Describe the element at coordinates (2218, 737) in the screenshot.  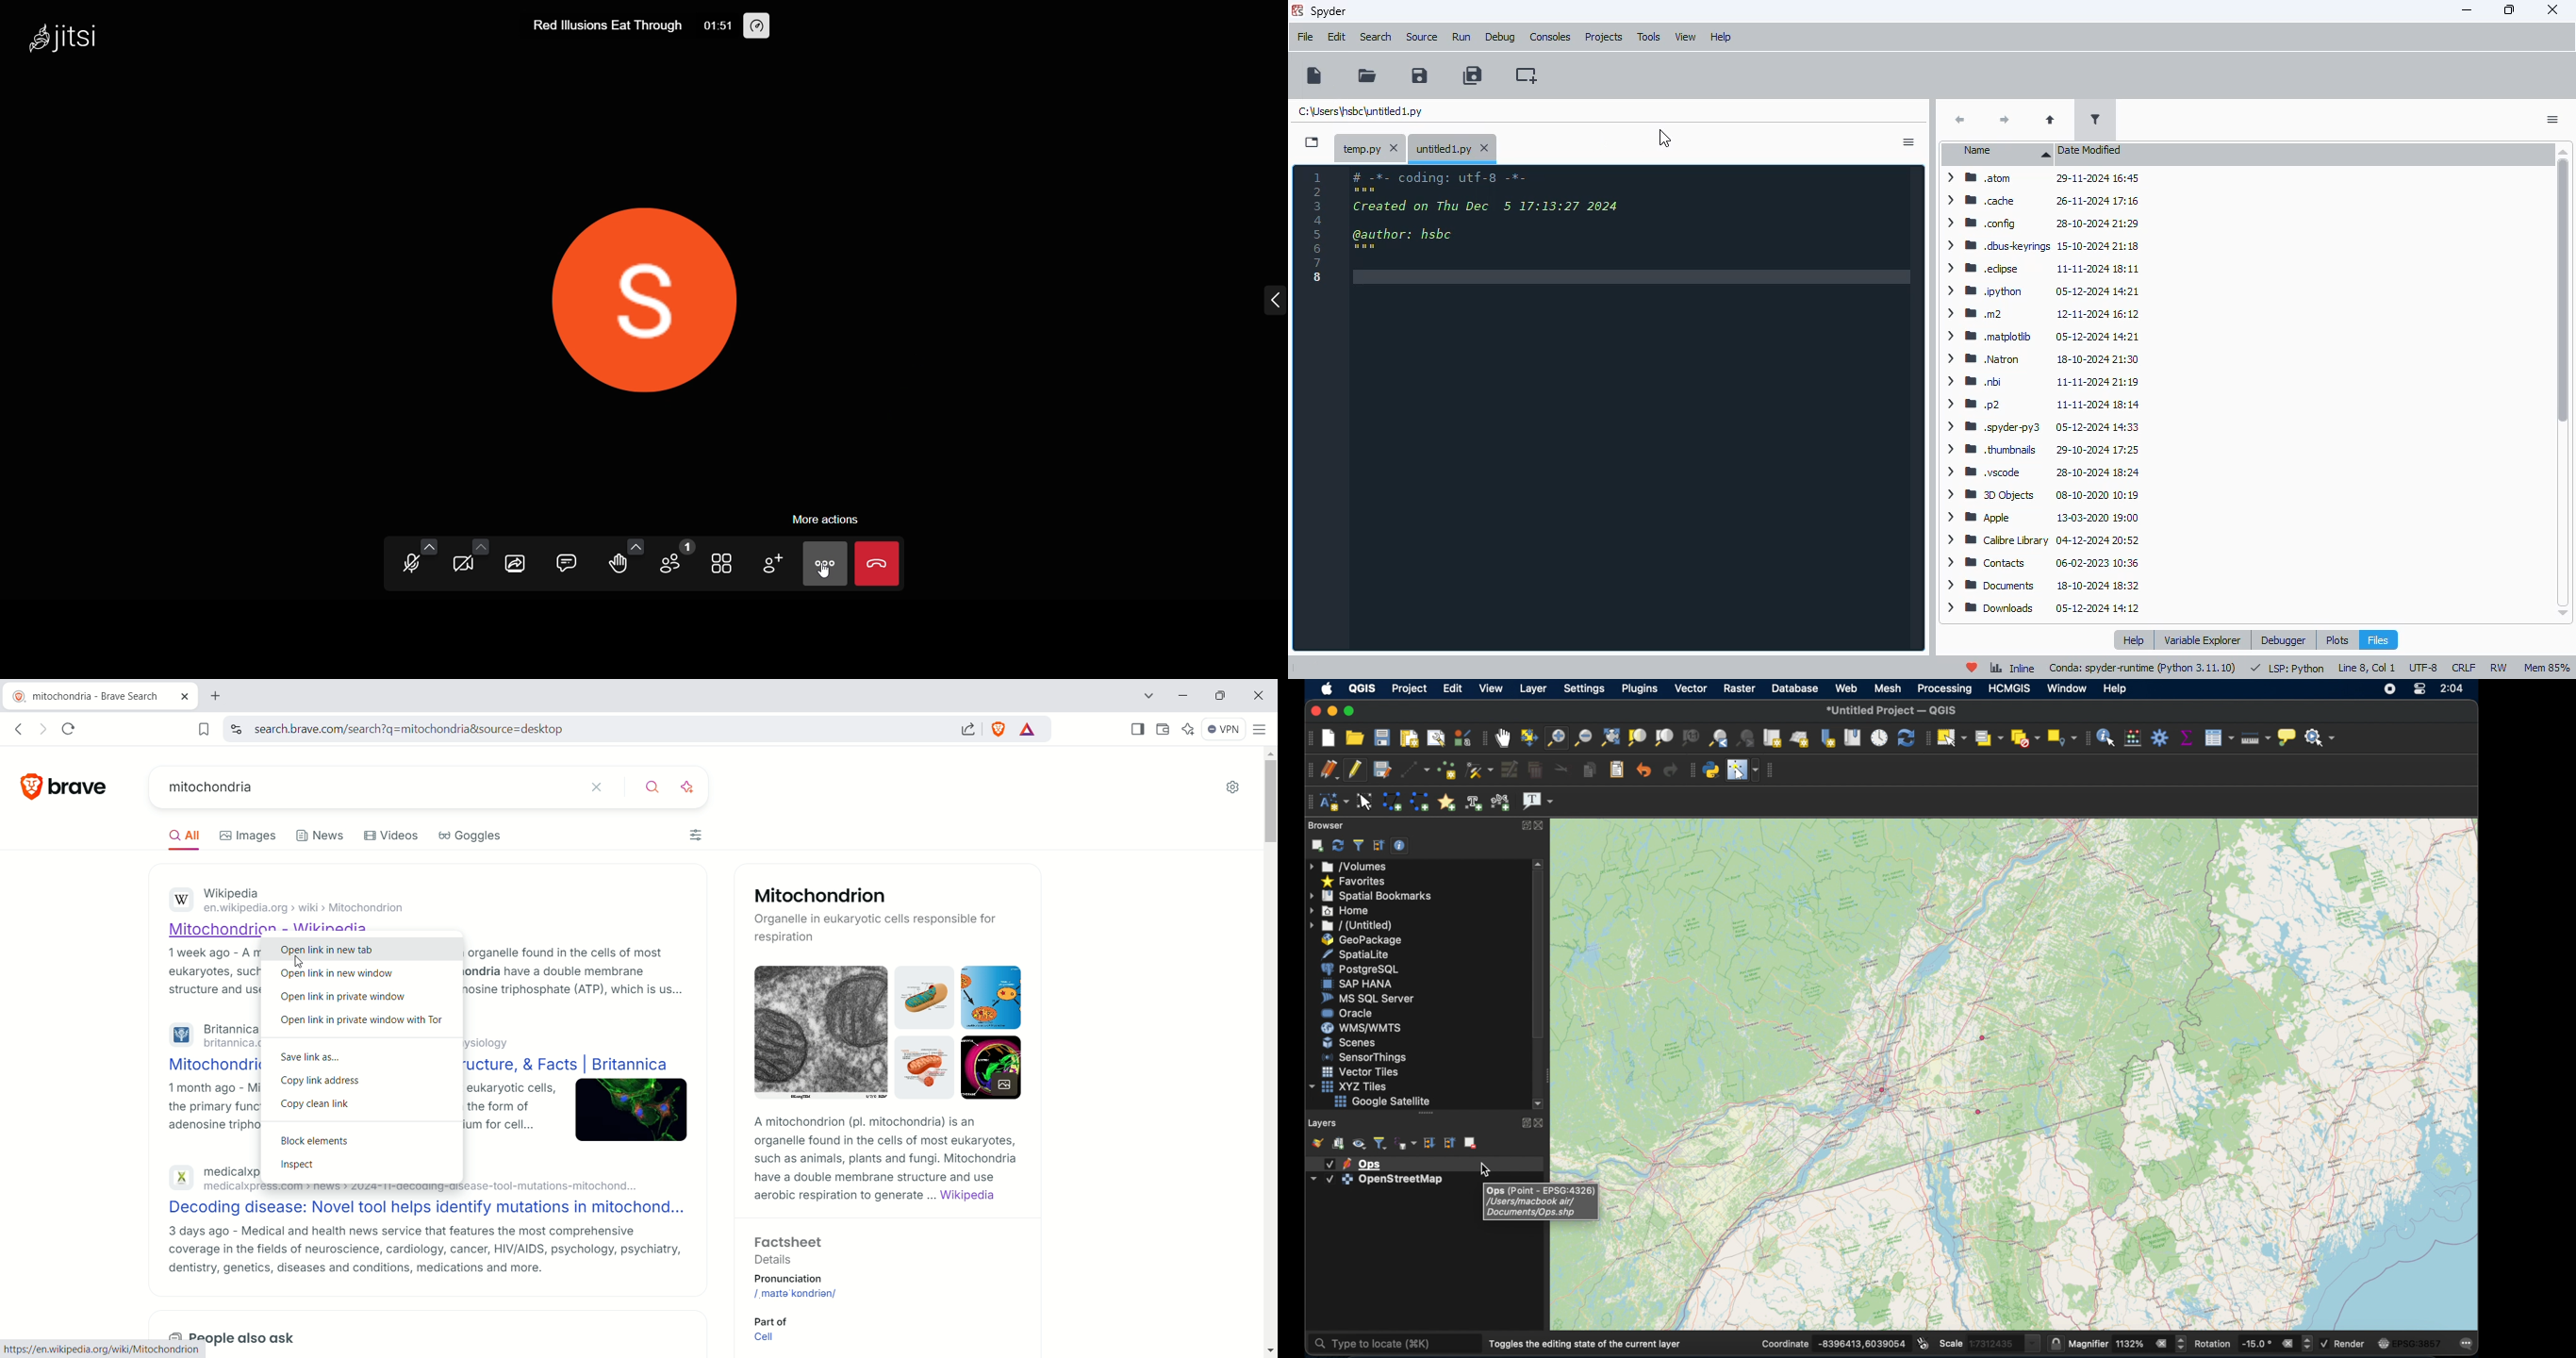
I see `open attributes` at that location.